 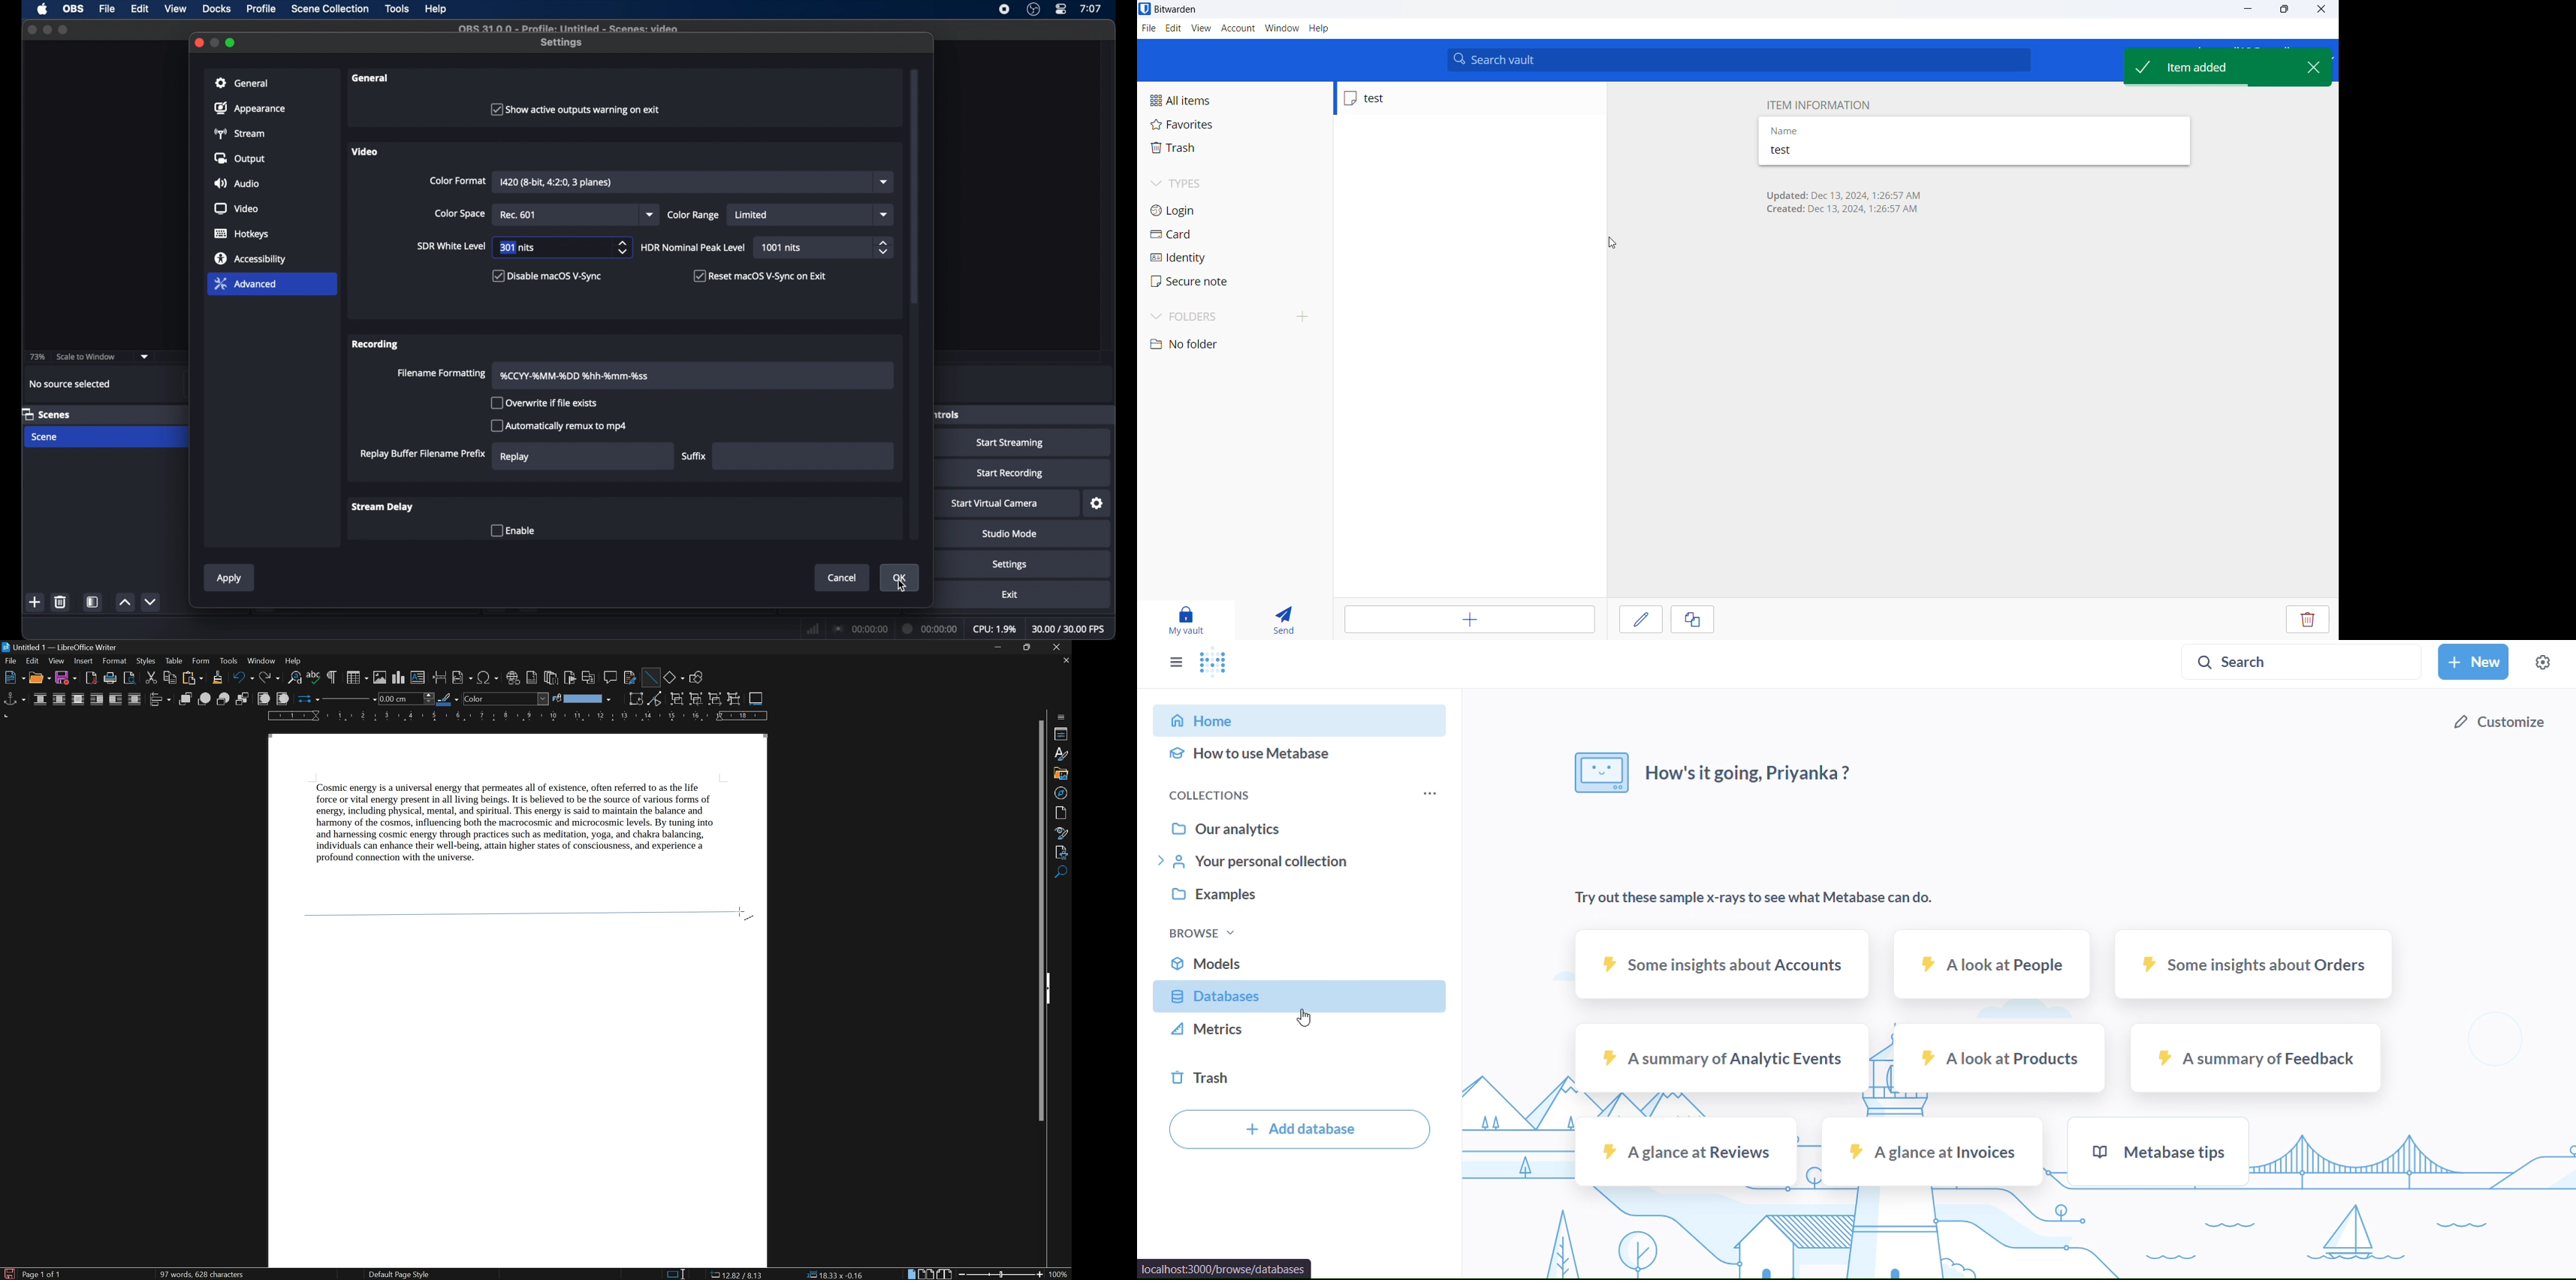 I want to click on form, so click(x=202, y=661).